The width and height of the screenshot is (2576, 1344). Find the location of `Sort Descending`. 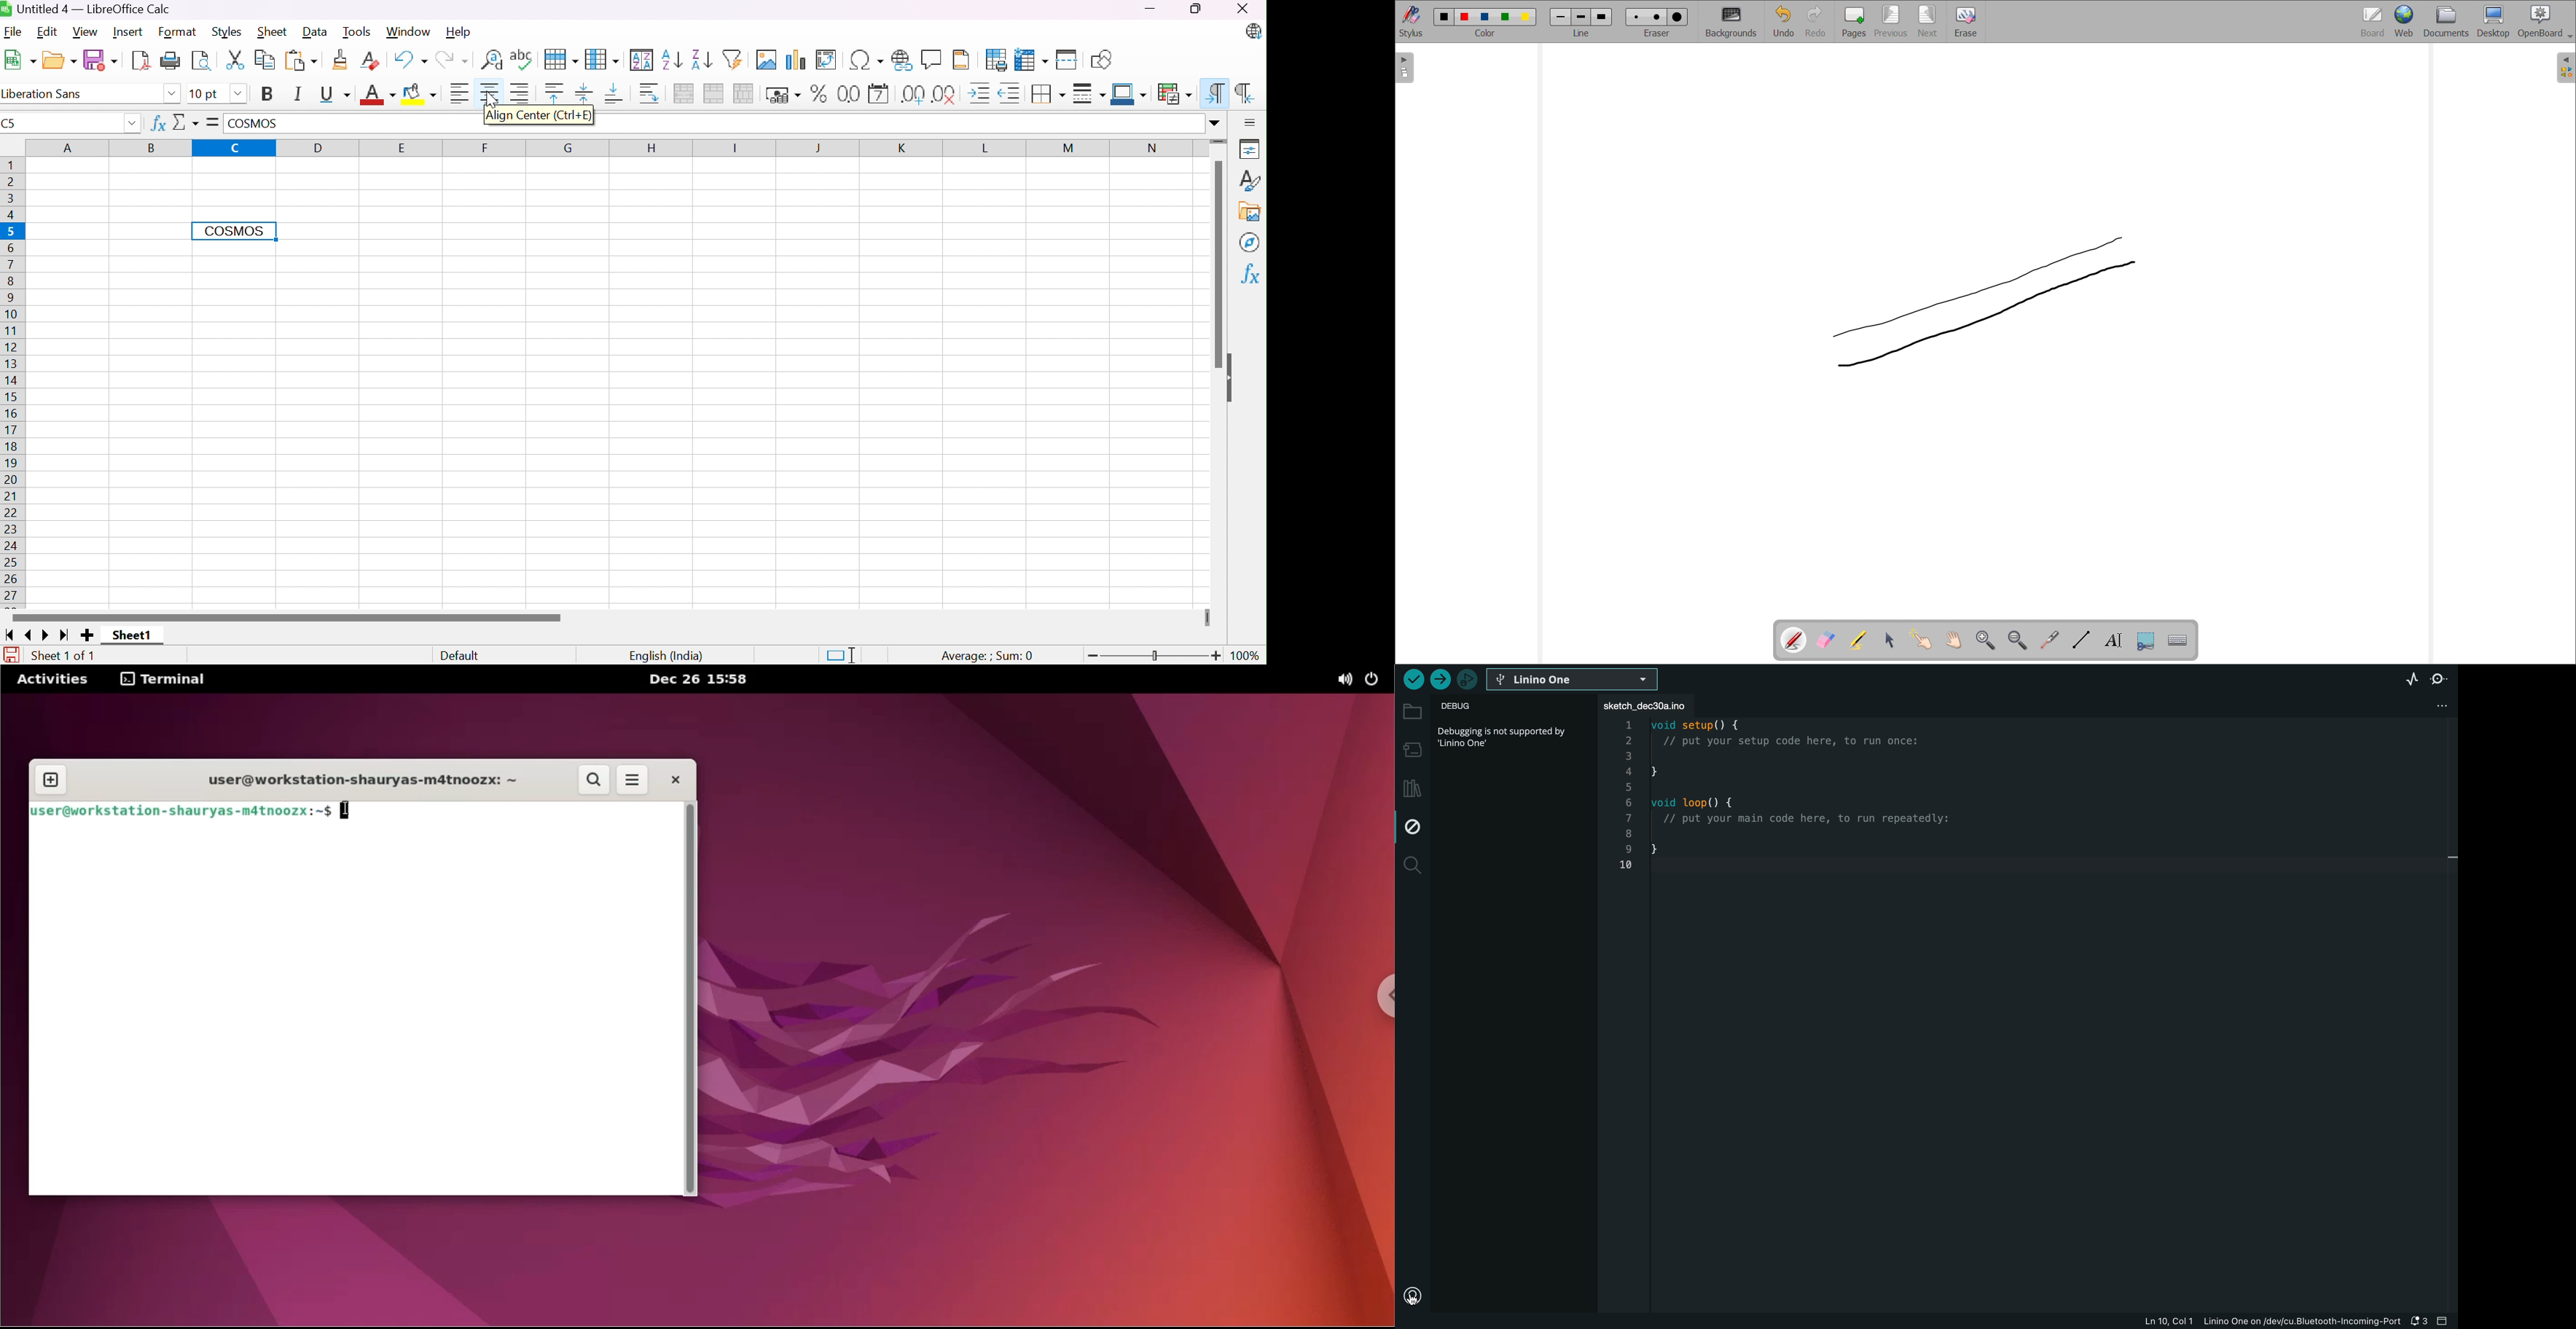

Sort Descending is located at coordinates (701, 60).